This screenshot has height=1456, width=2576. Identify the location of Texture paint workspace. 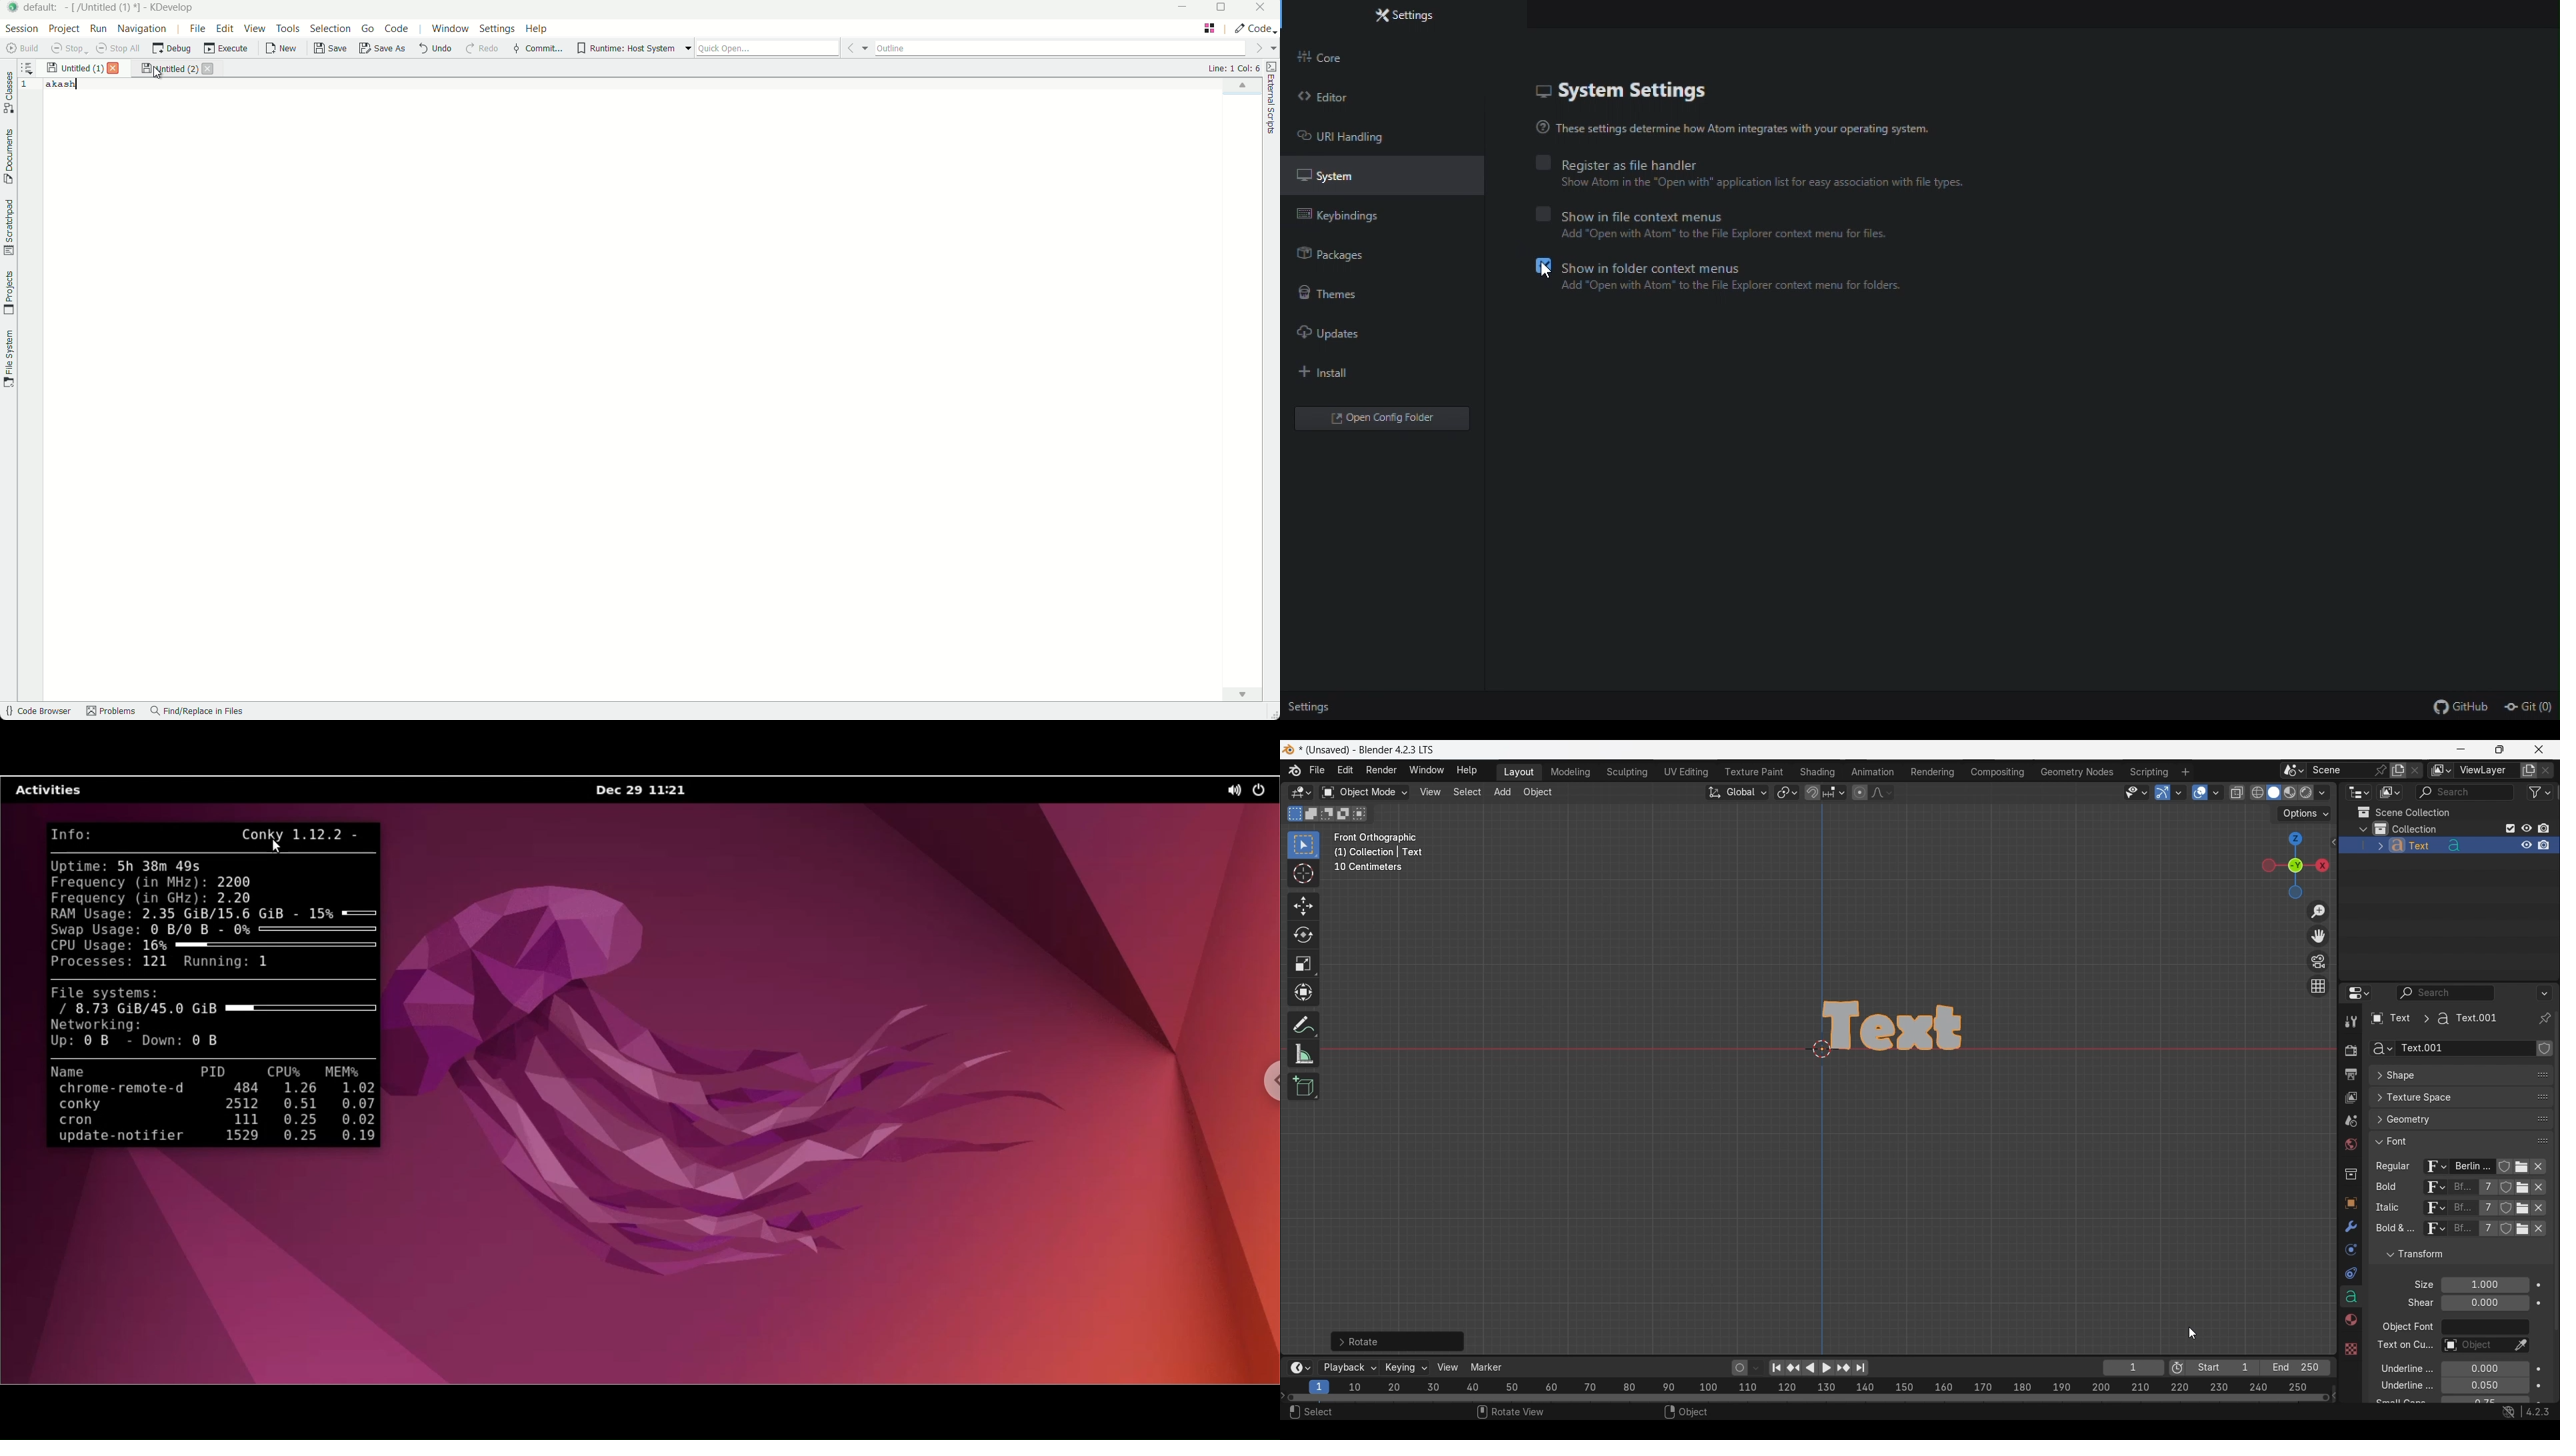
(1755, 772).